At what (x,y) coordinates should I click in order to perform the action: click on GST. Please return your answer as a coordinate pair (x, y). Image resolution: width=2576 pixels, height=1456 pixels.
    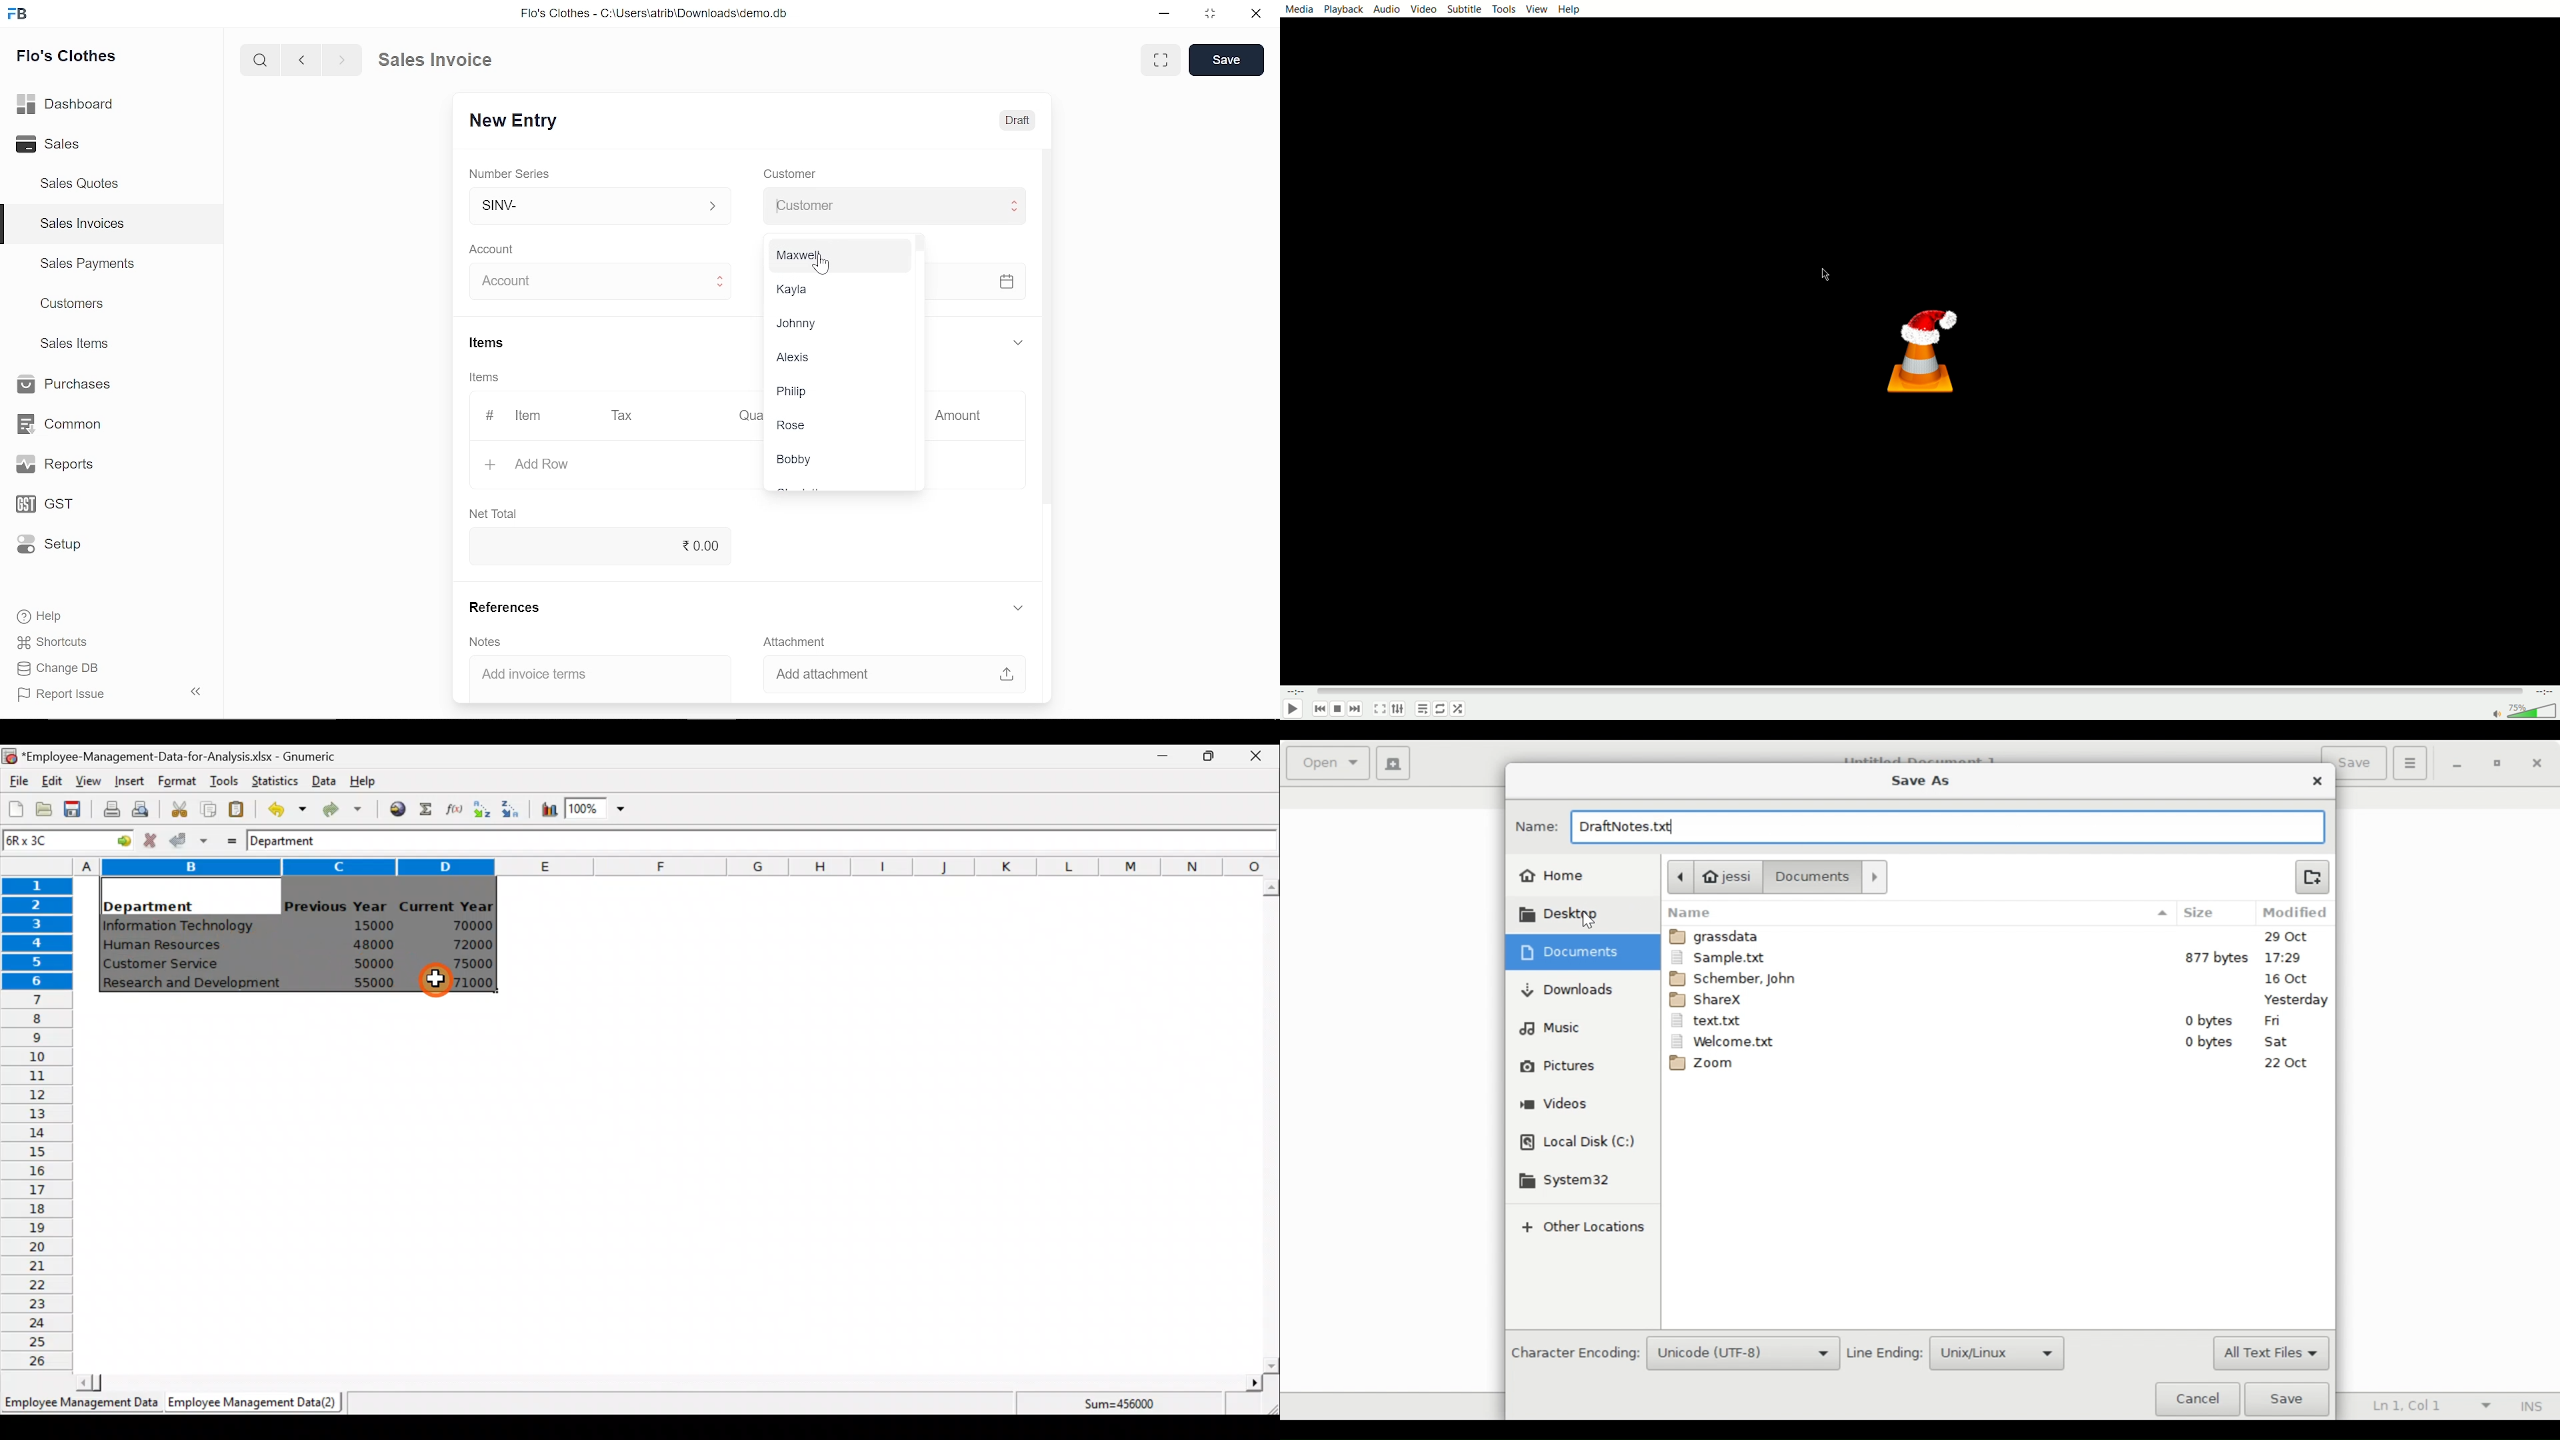
    Looking at the image, I should click on (55, 501).